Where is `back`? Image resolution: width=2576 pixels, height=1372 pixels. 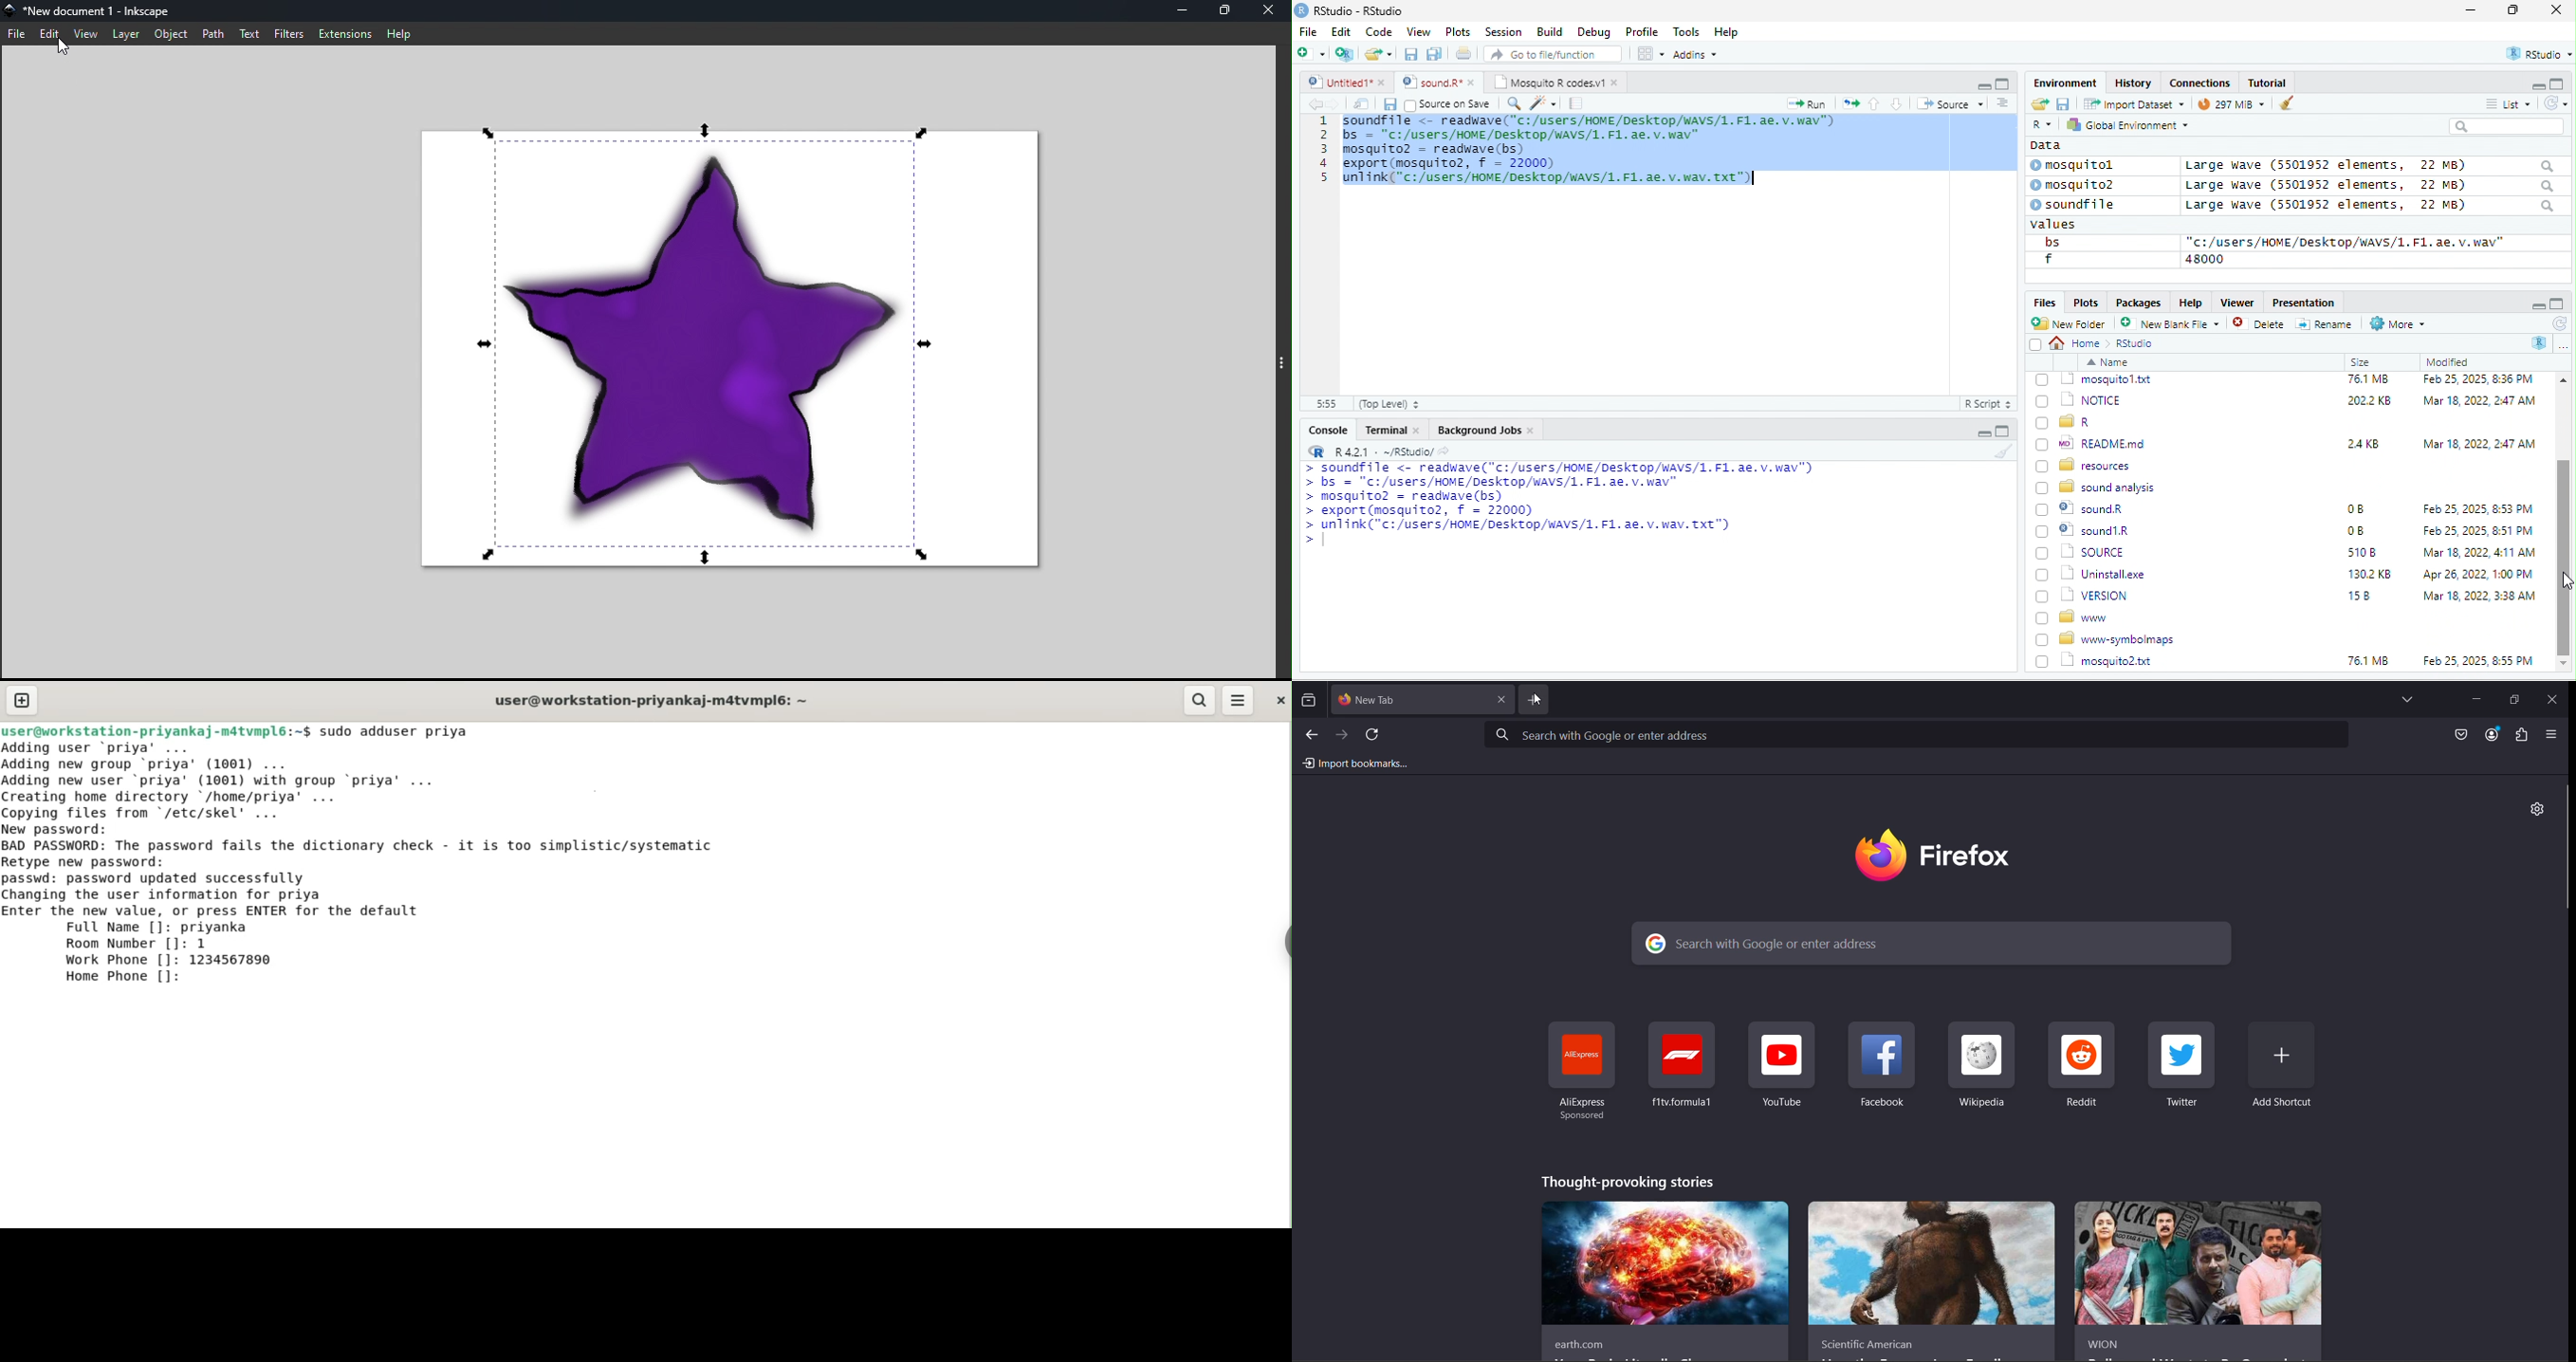 back is located at coordinates (1318, 105).